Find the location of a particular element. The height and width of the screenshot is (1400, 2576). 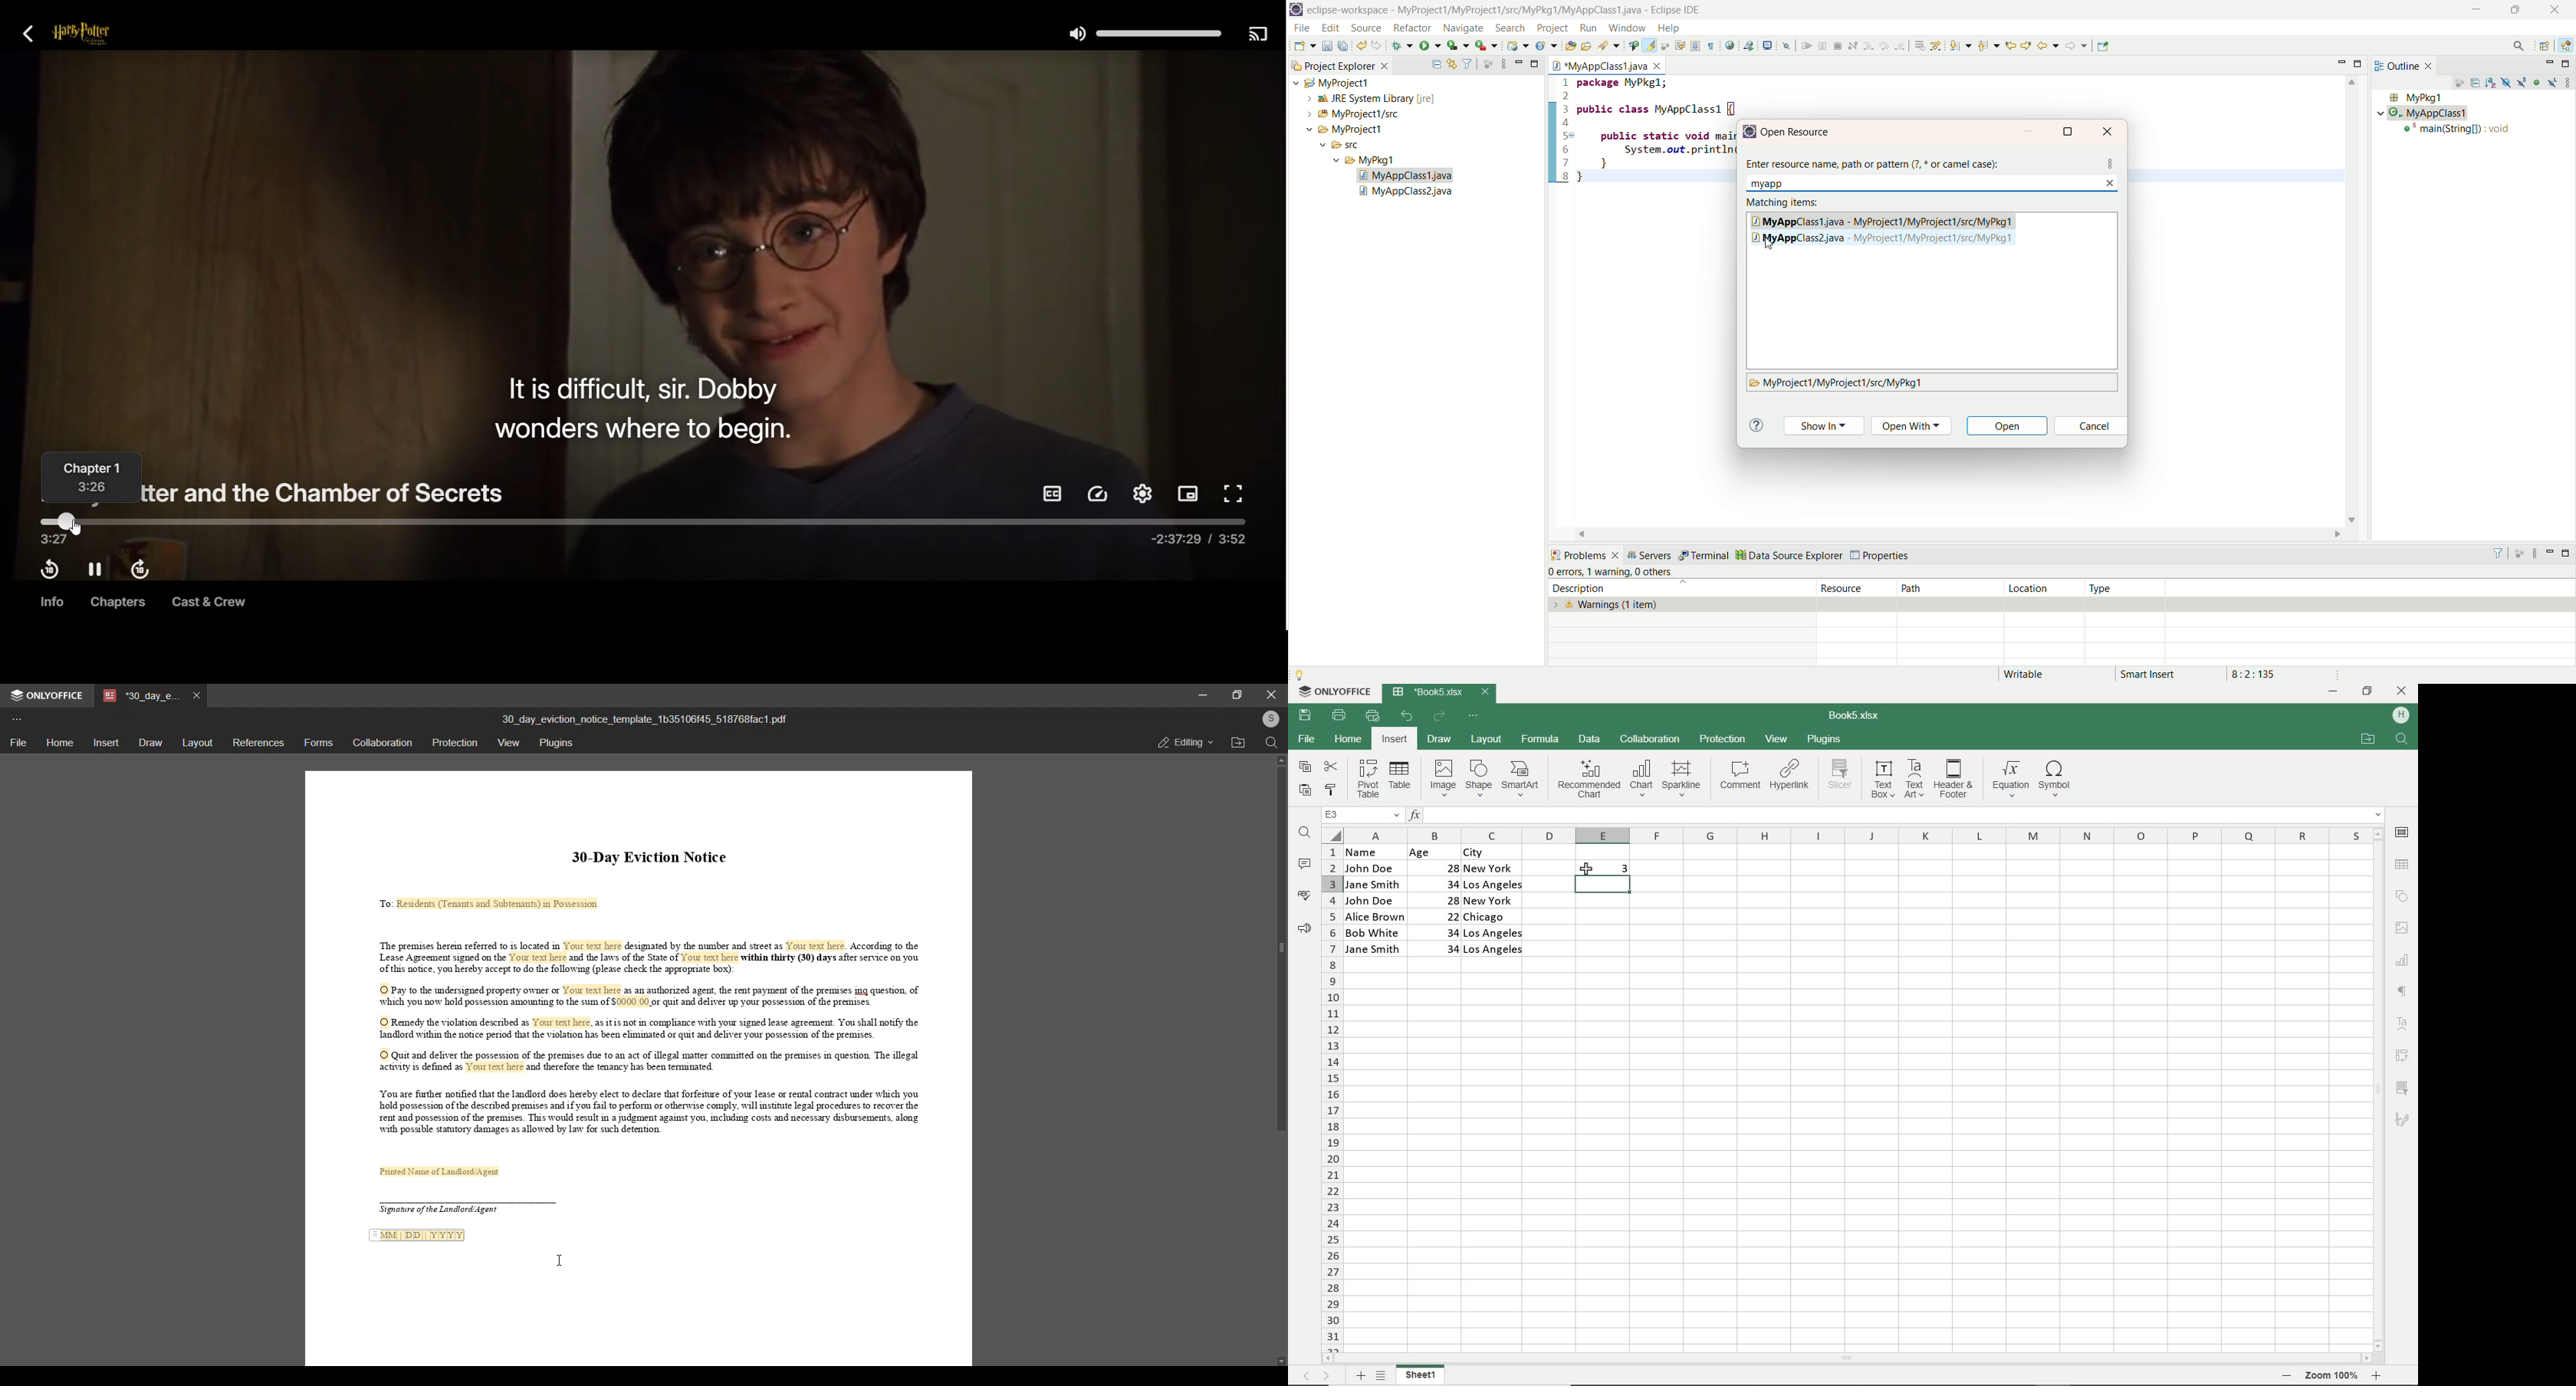

34 is located at coordinates (1438, 931).